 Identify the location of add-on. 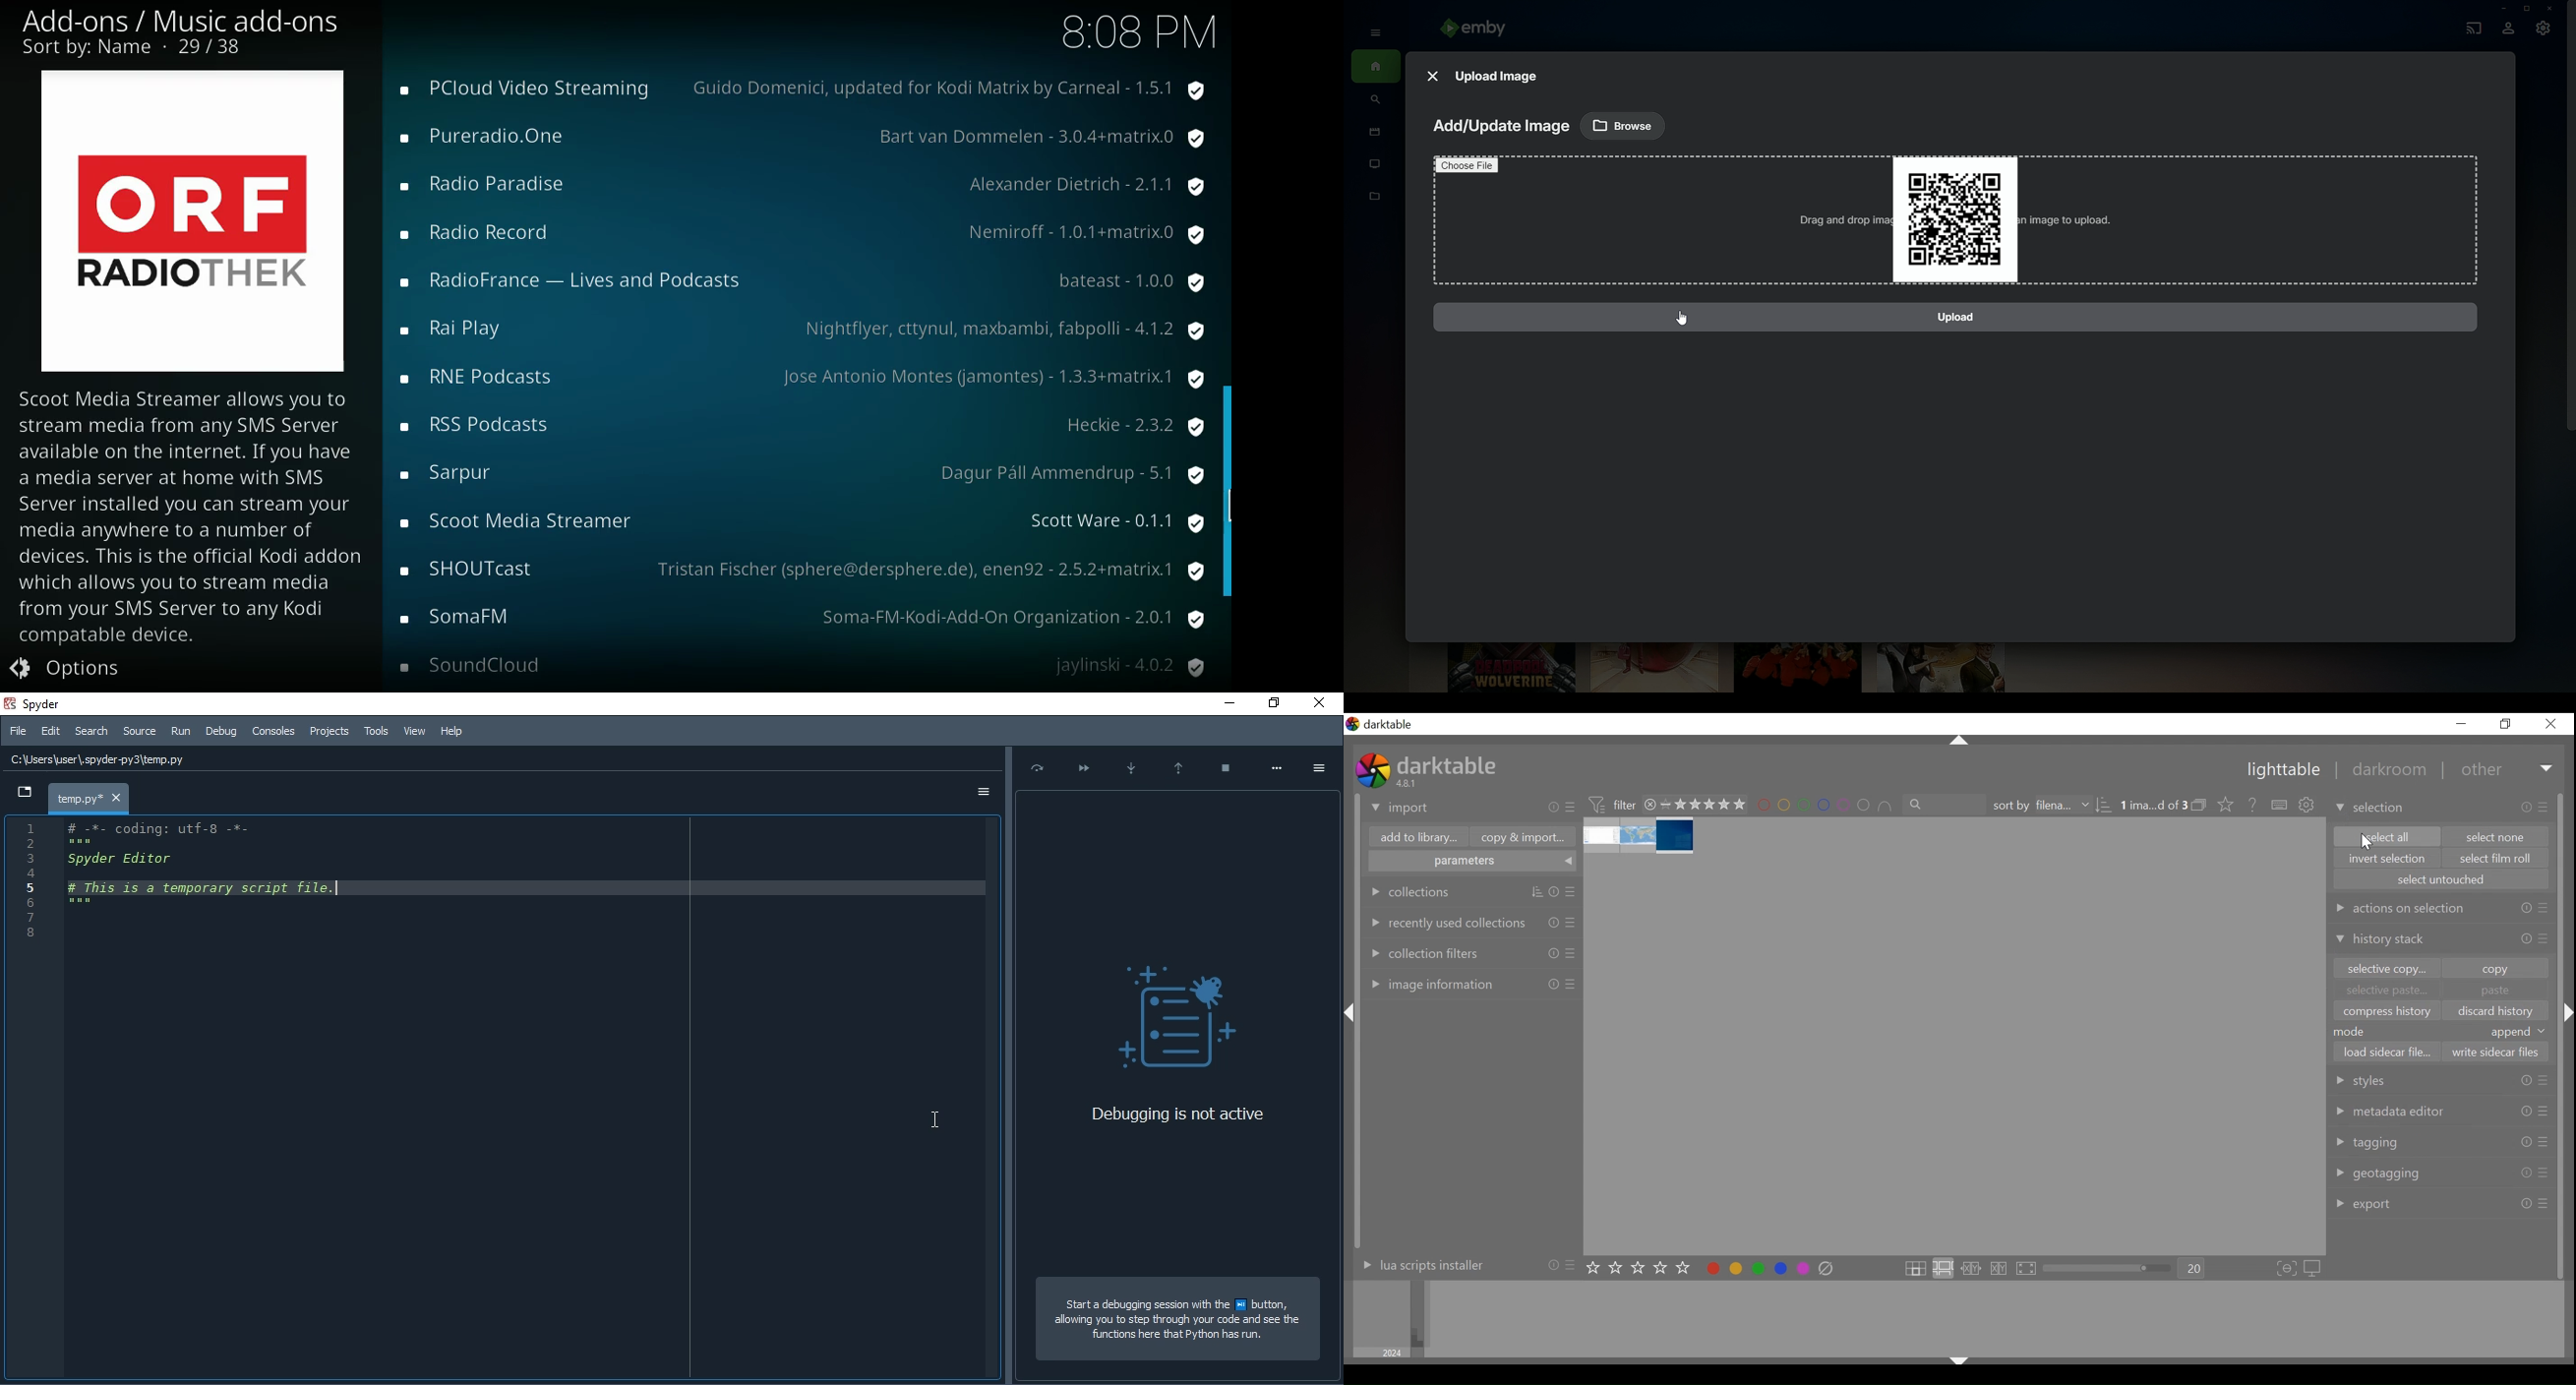
(456, 472).